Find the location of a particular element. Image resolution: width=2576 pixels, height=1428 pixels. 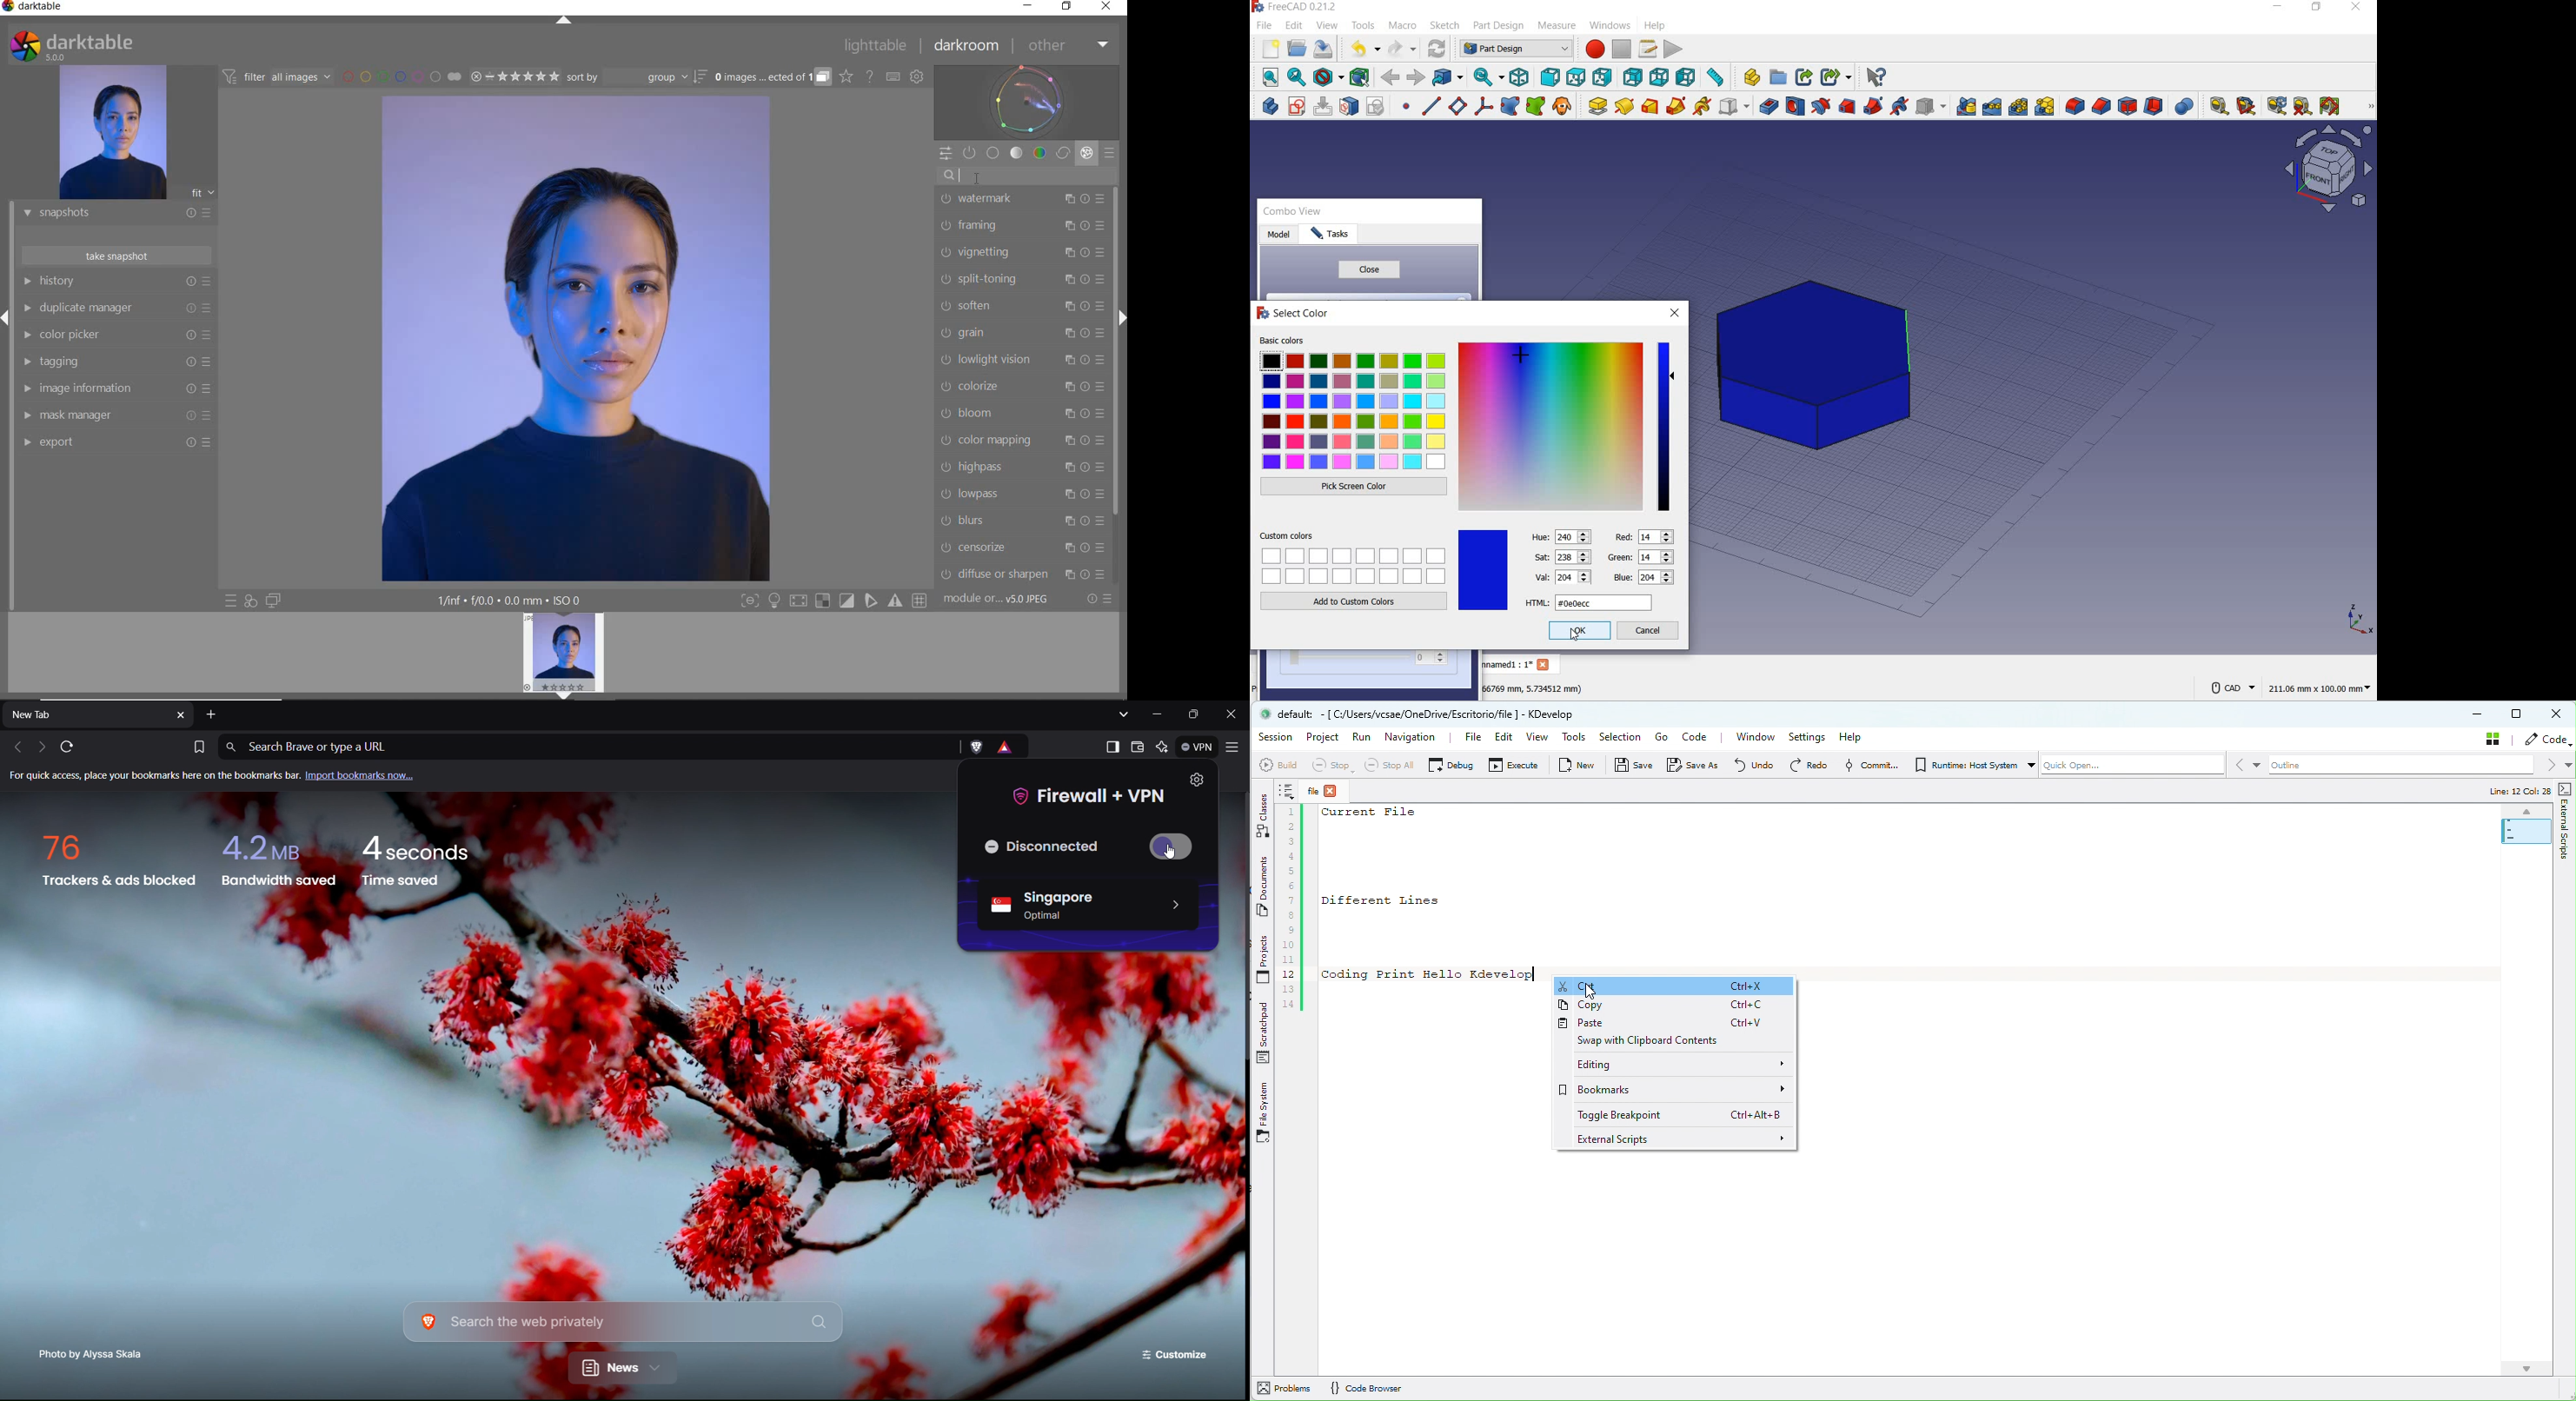

draft is located at coordinates (2127, 107).